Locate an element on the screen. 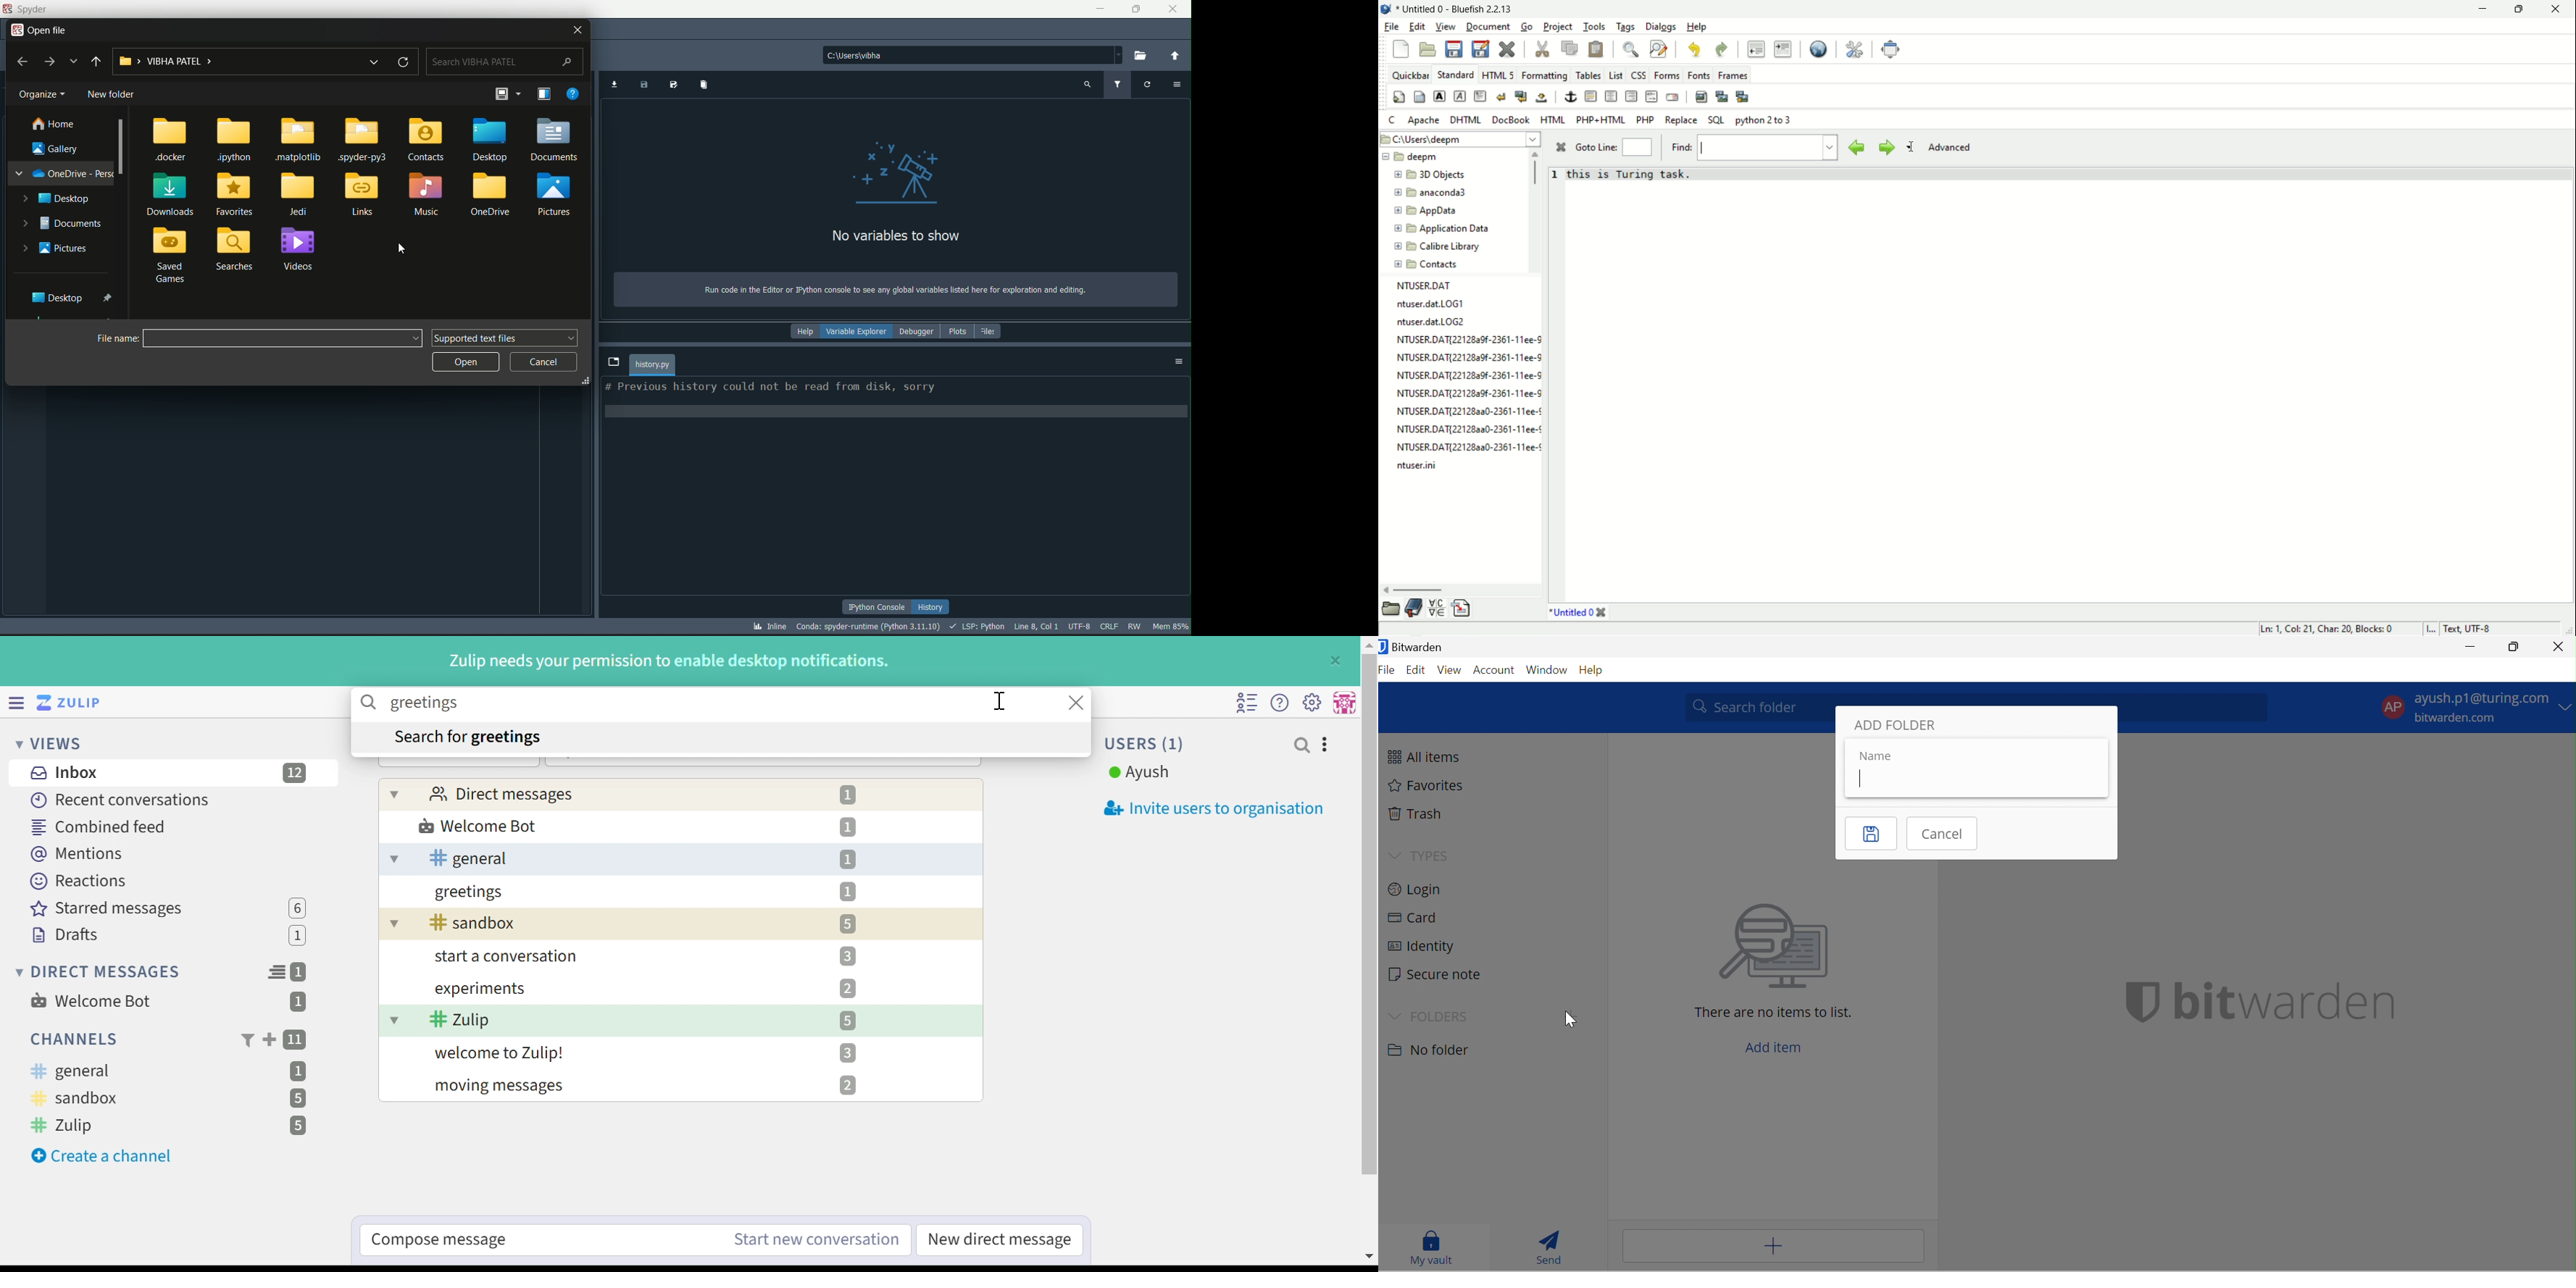 This screenshot has height=1288, width=2576. drop down is located at coordinates (393, 923).